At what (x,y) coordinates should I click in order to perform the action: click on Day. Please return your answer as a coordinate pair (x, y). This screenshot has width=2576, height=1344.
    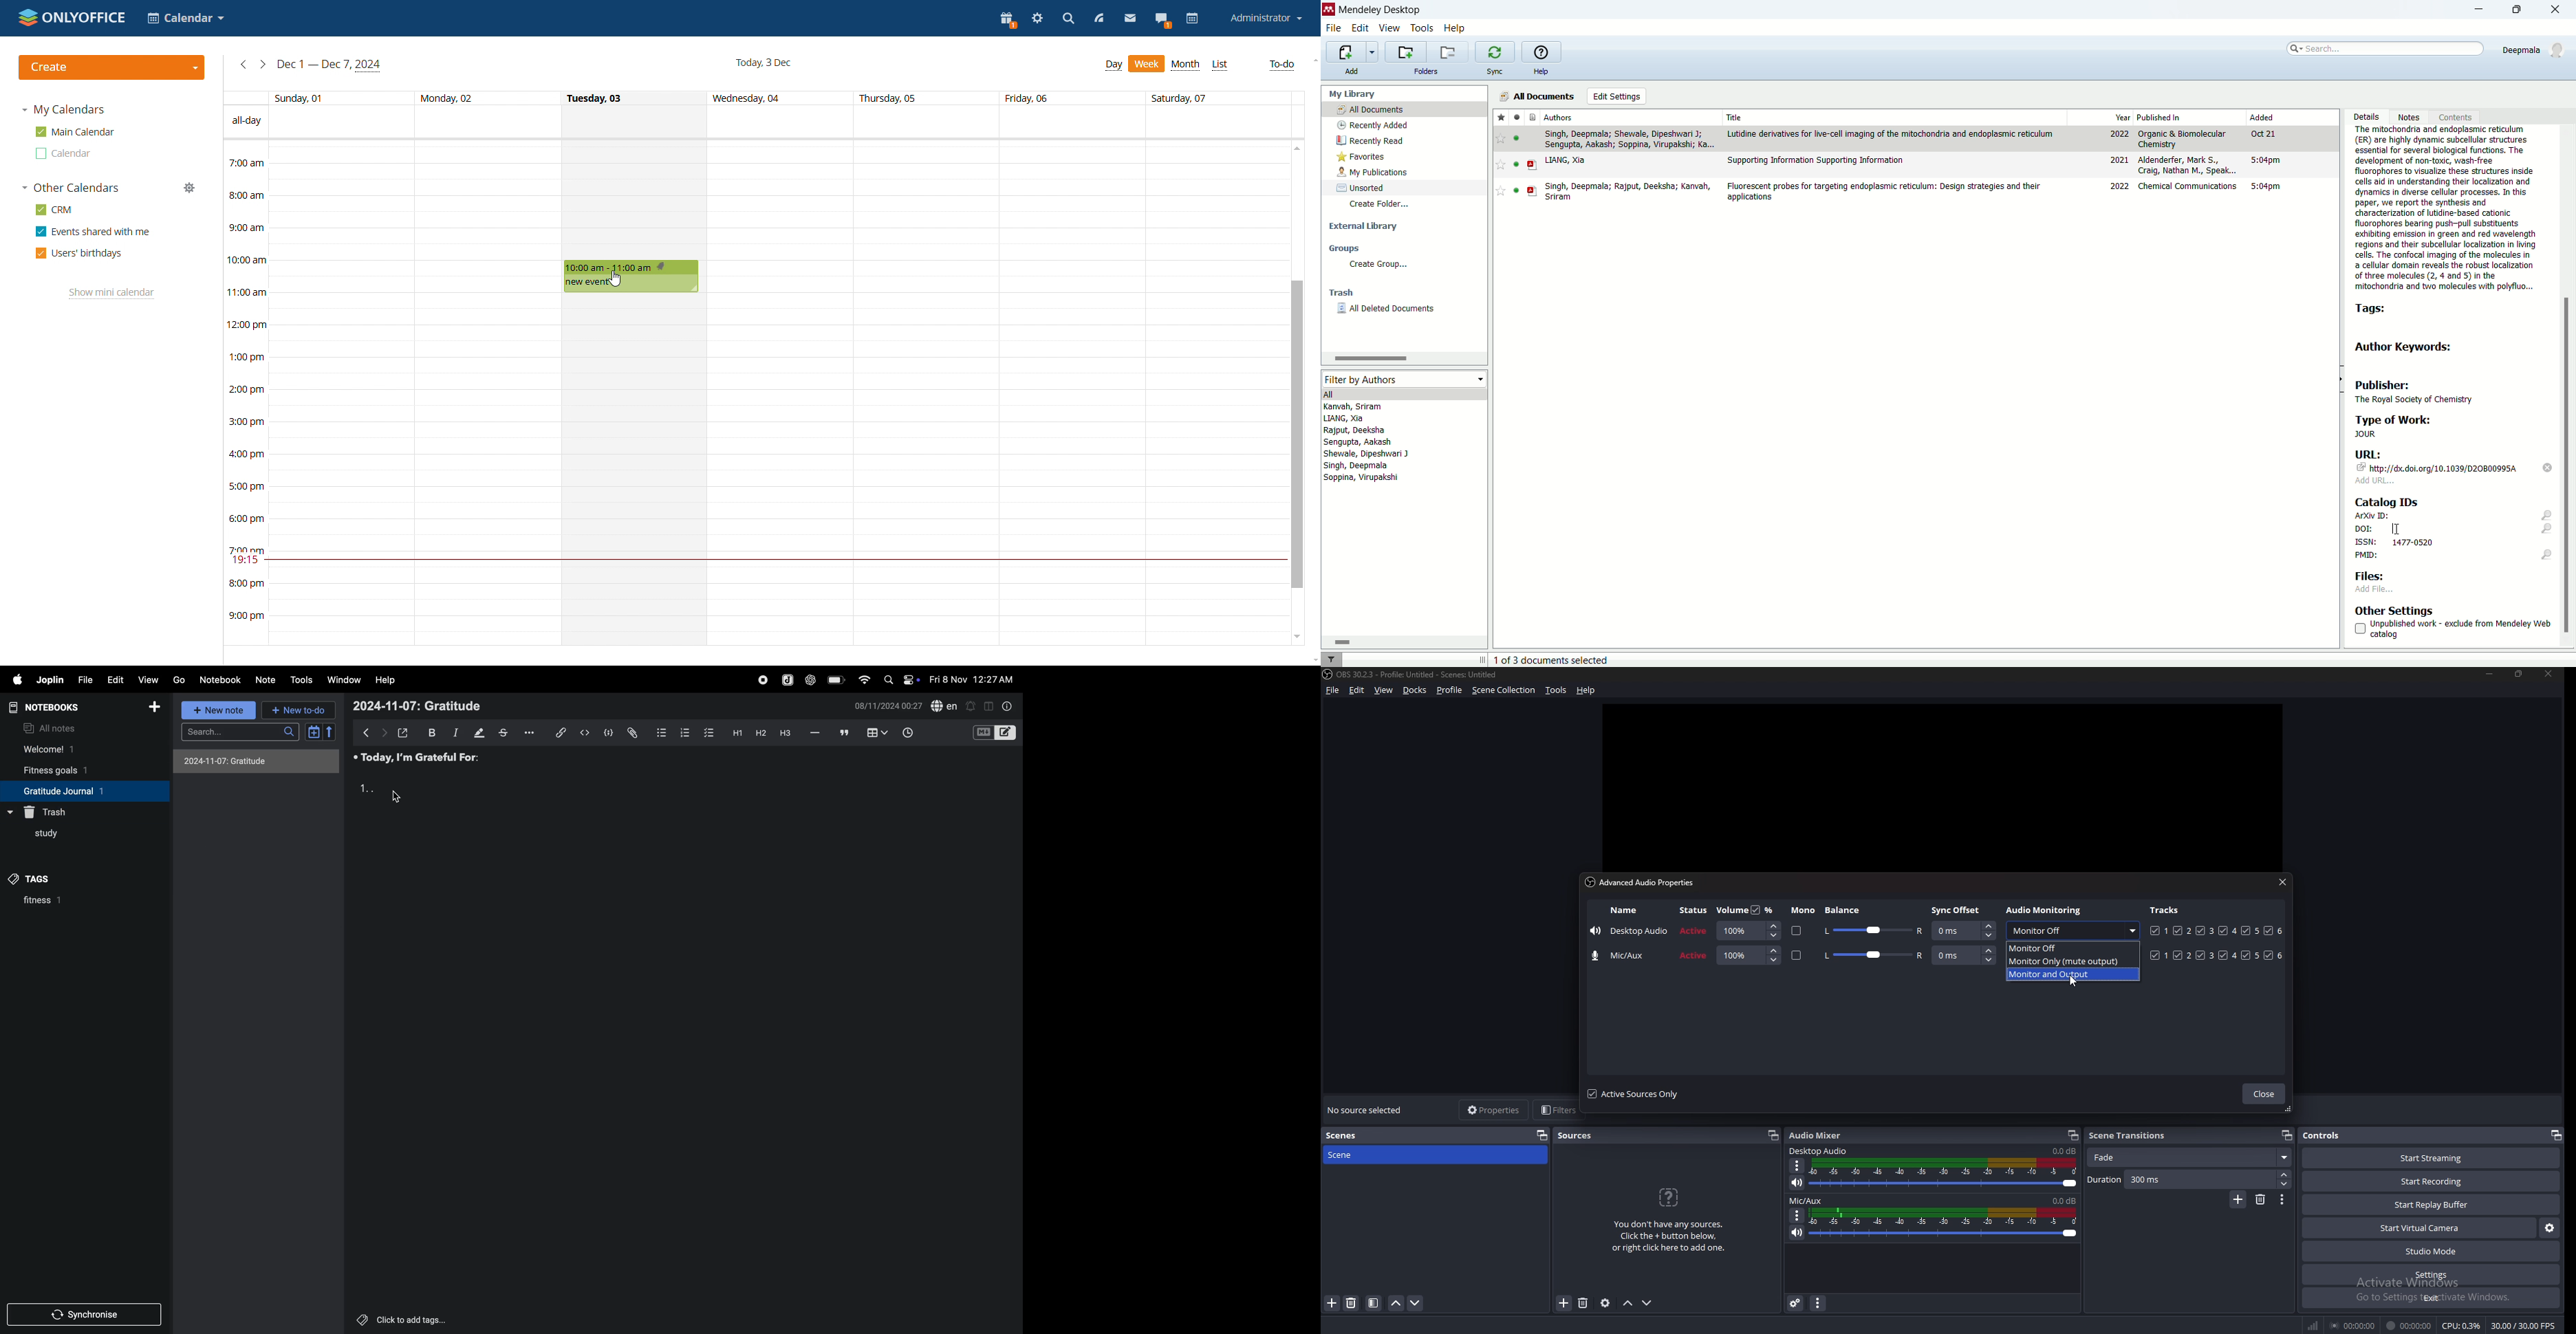
    Looking at the image, I should click on (1114, 65).